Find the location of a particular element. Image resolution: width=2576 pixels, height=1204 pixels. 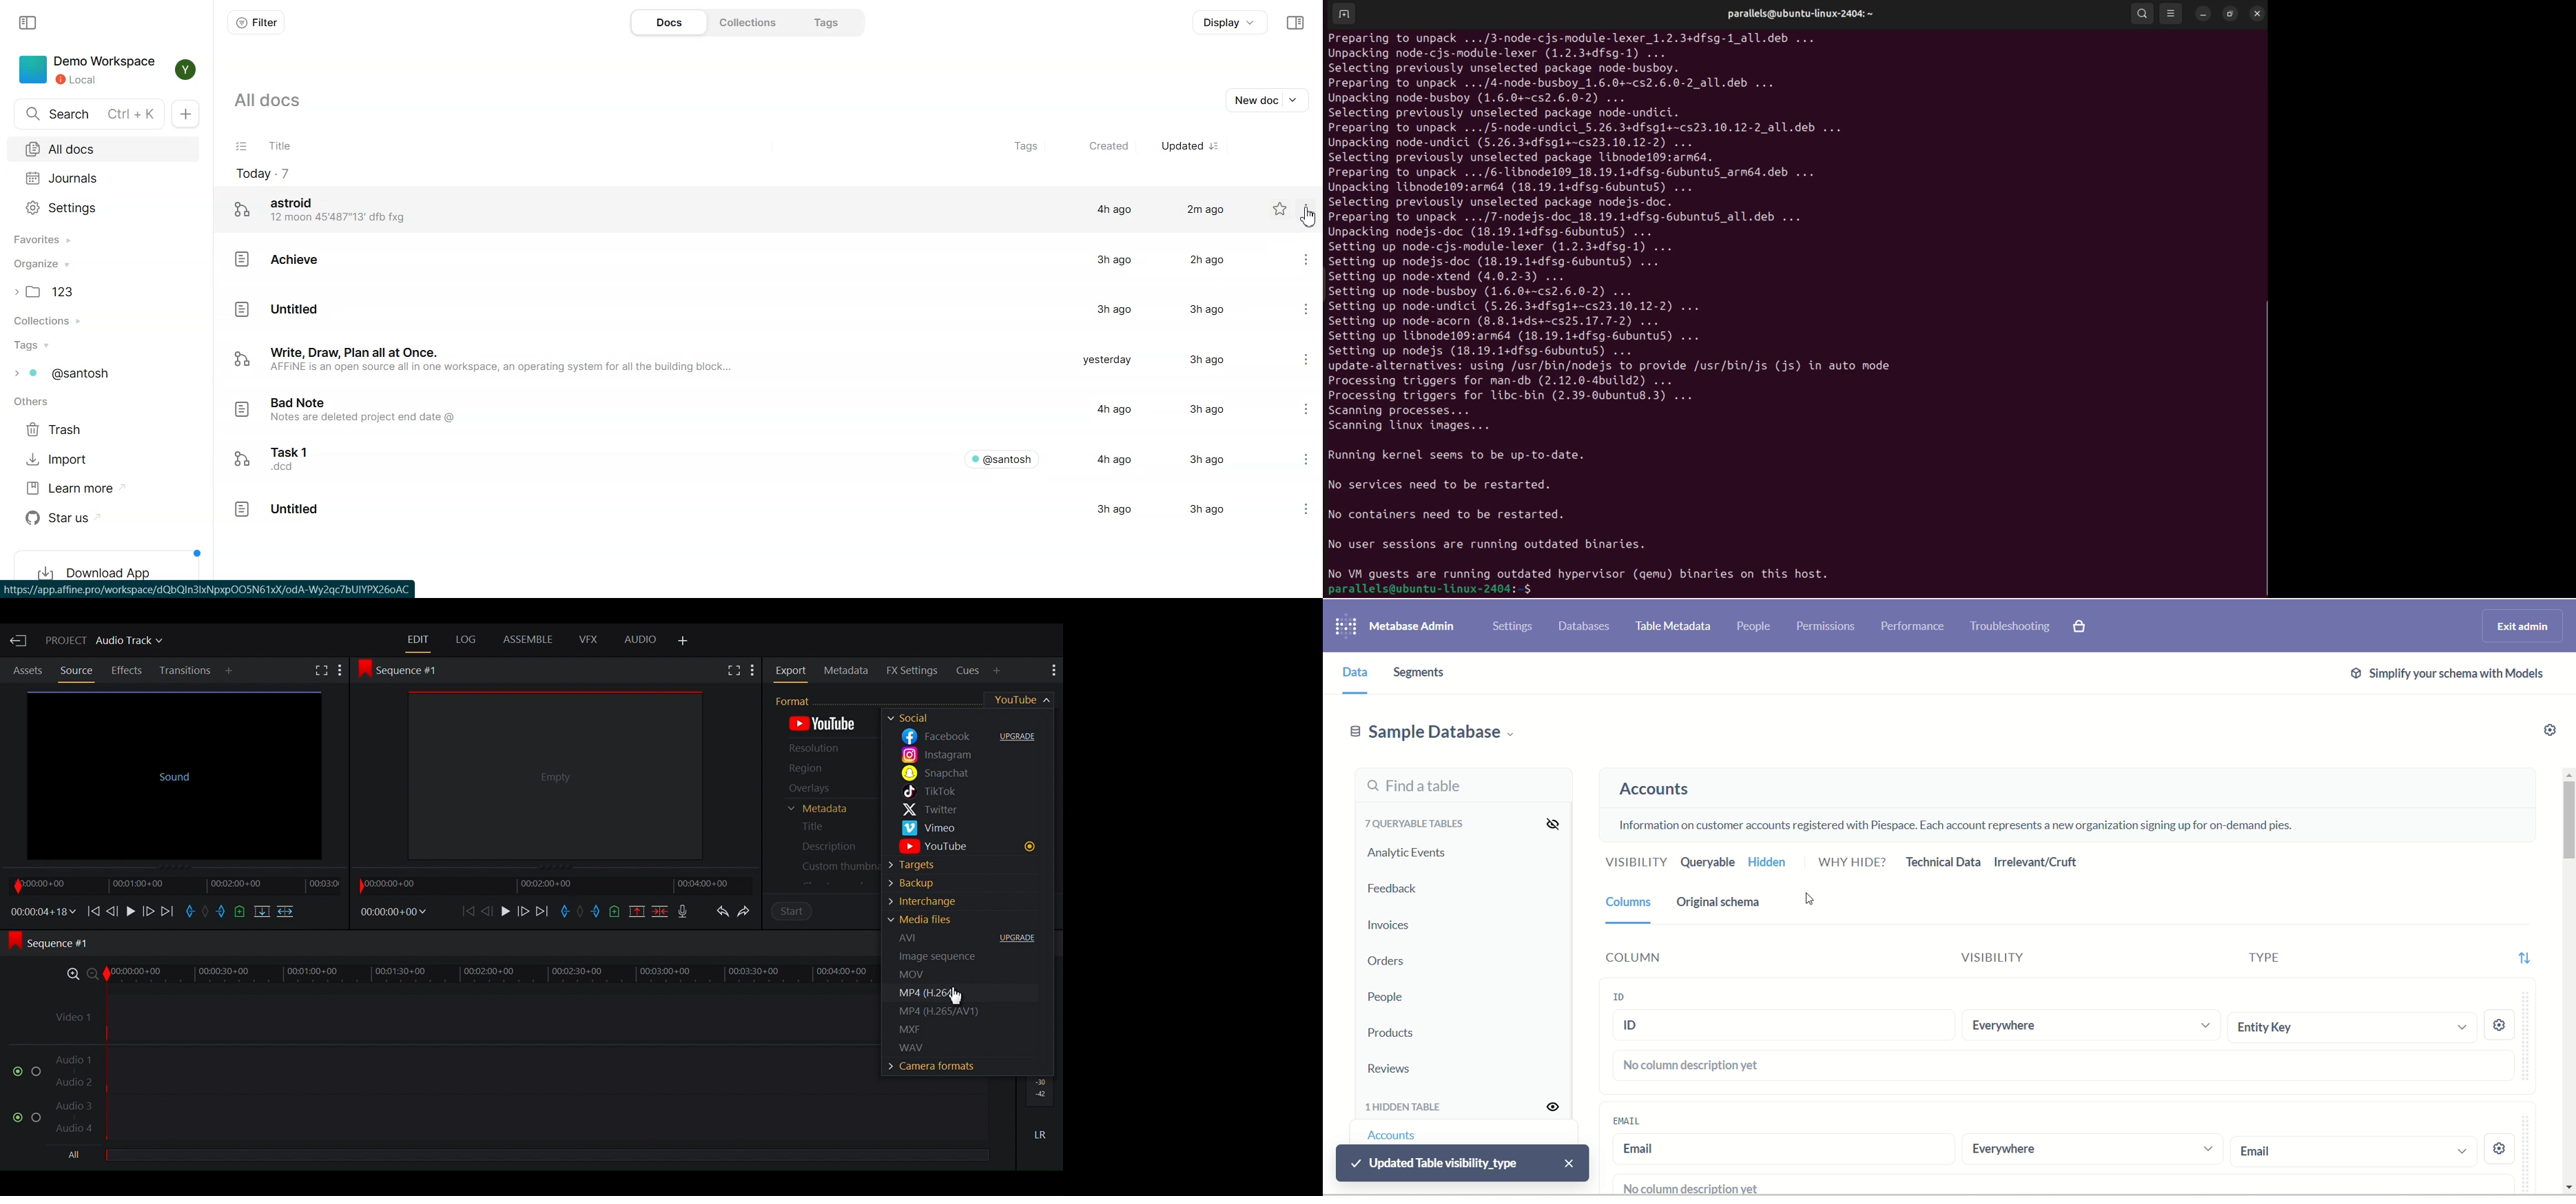

astroid 12 moon 45'487"13' dfb fxg is located at coordinates (324, 212).